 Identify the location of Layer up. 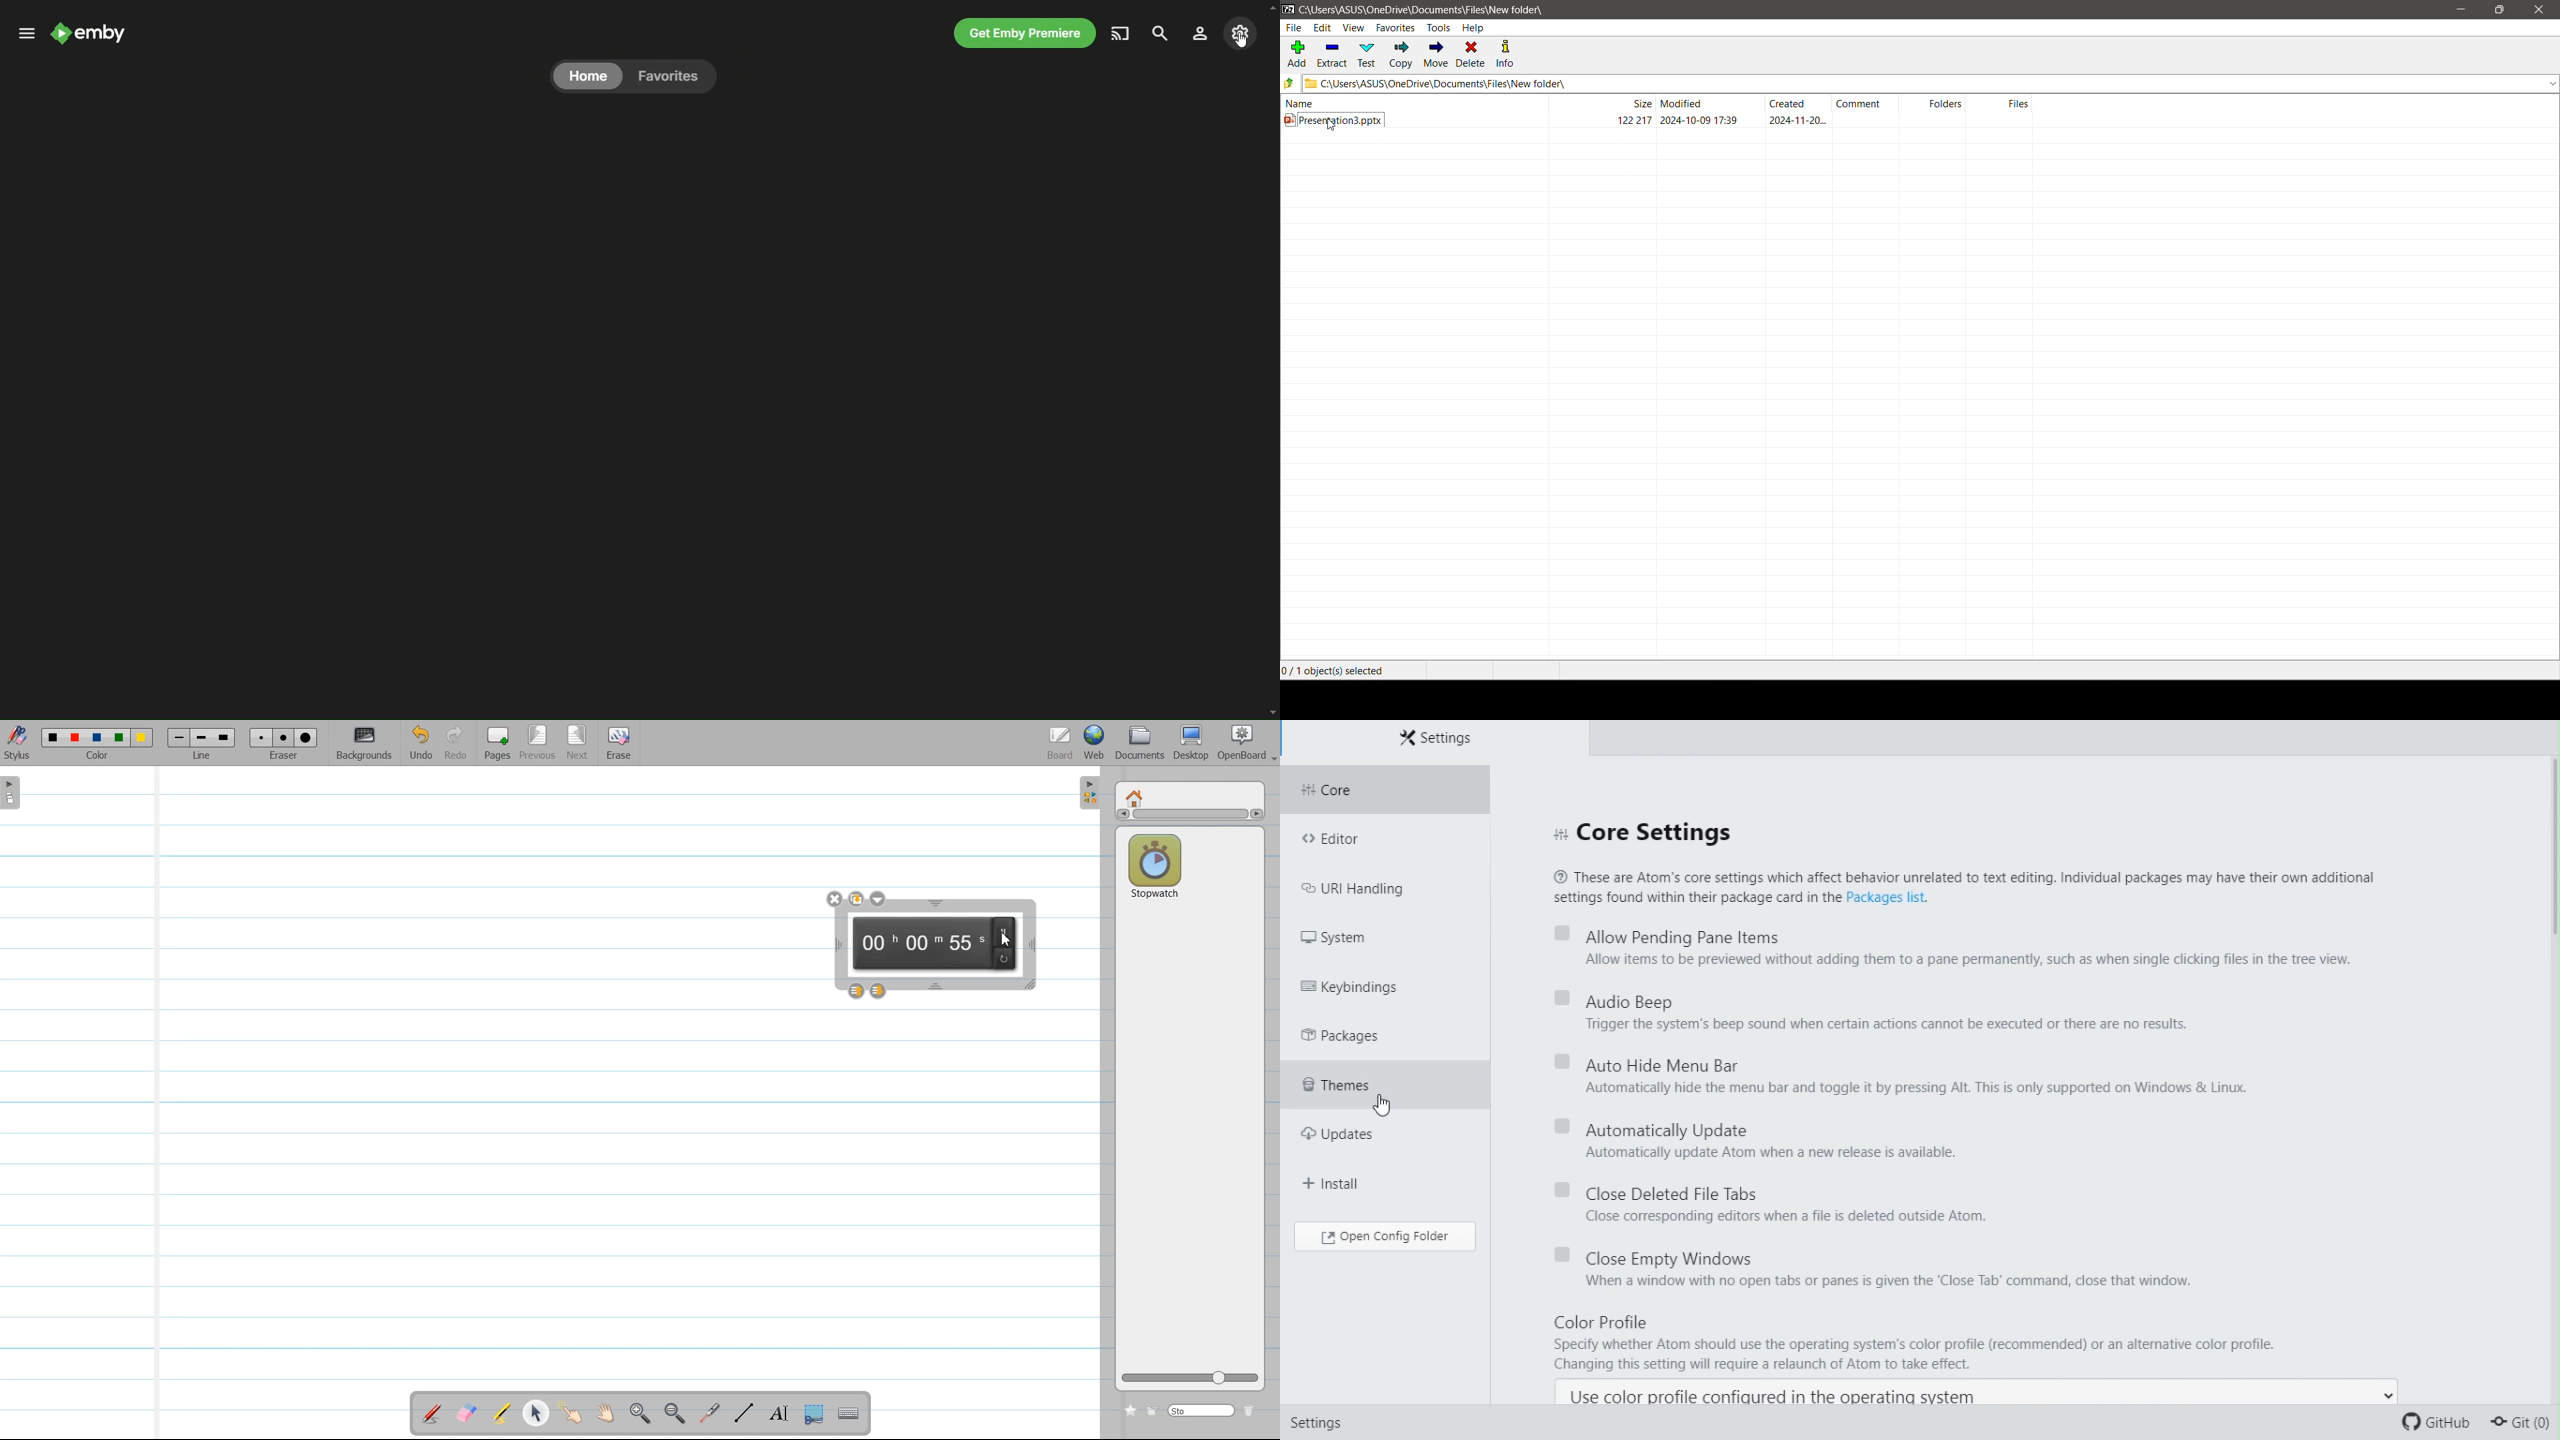
(856, 991).